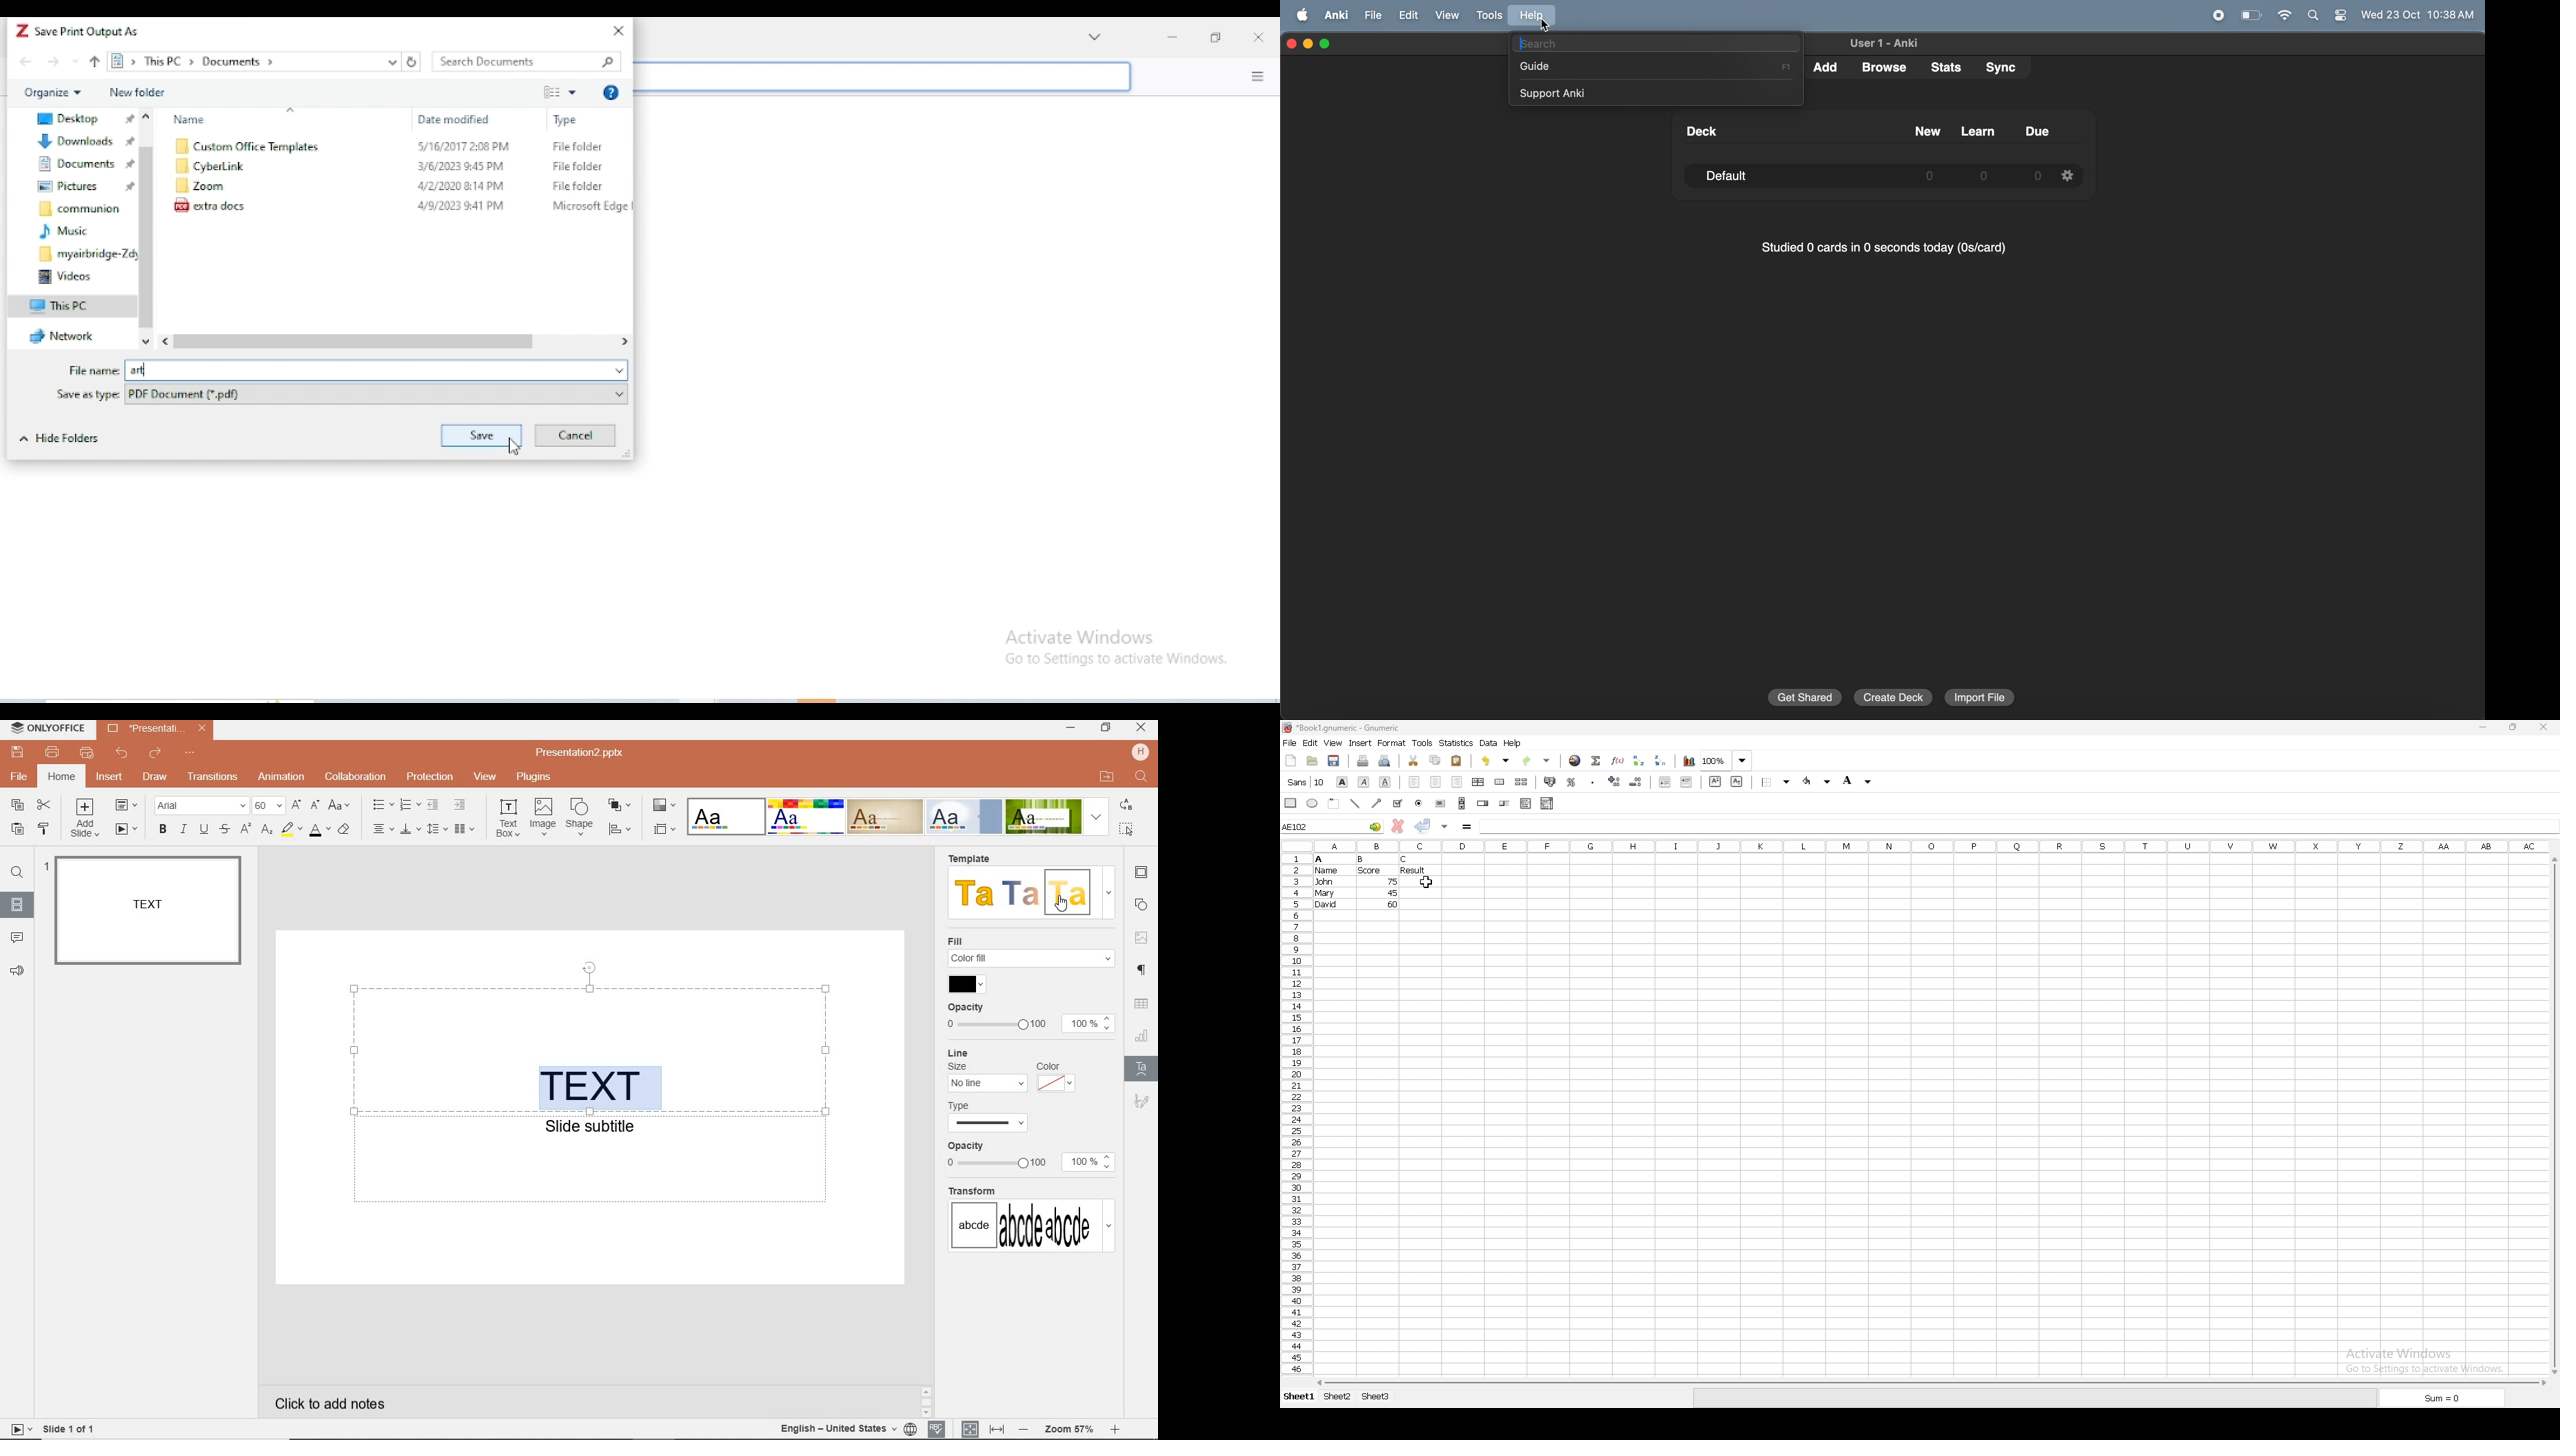 This screenshot has height=1456, width=2576. Describe the element at coordinates (88, 818) in the screenshot. I see `ADD SLIDE` at that location.